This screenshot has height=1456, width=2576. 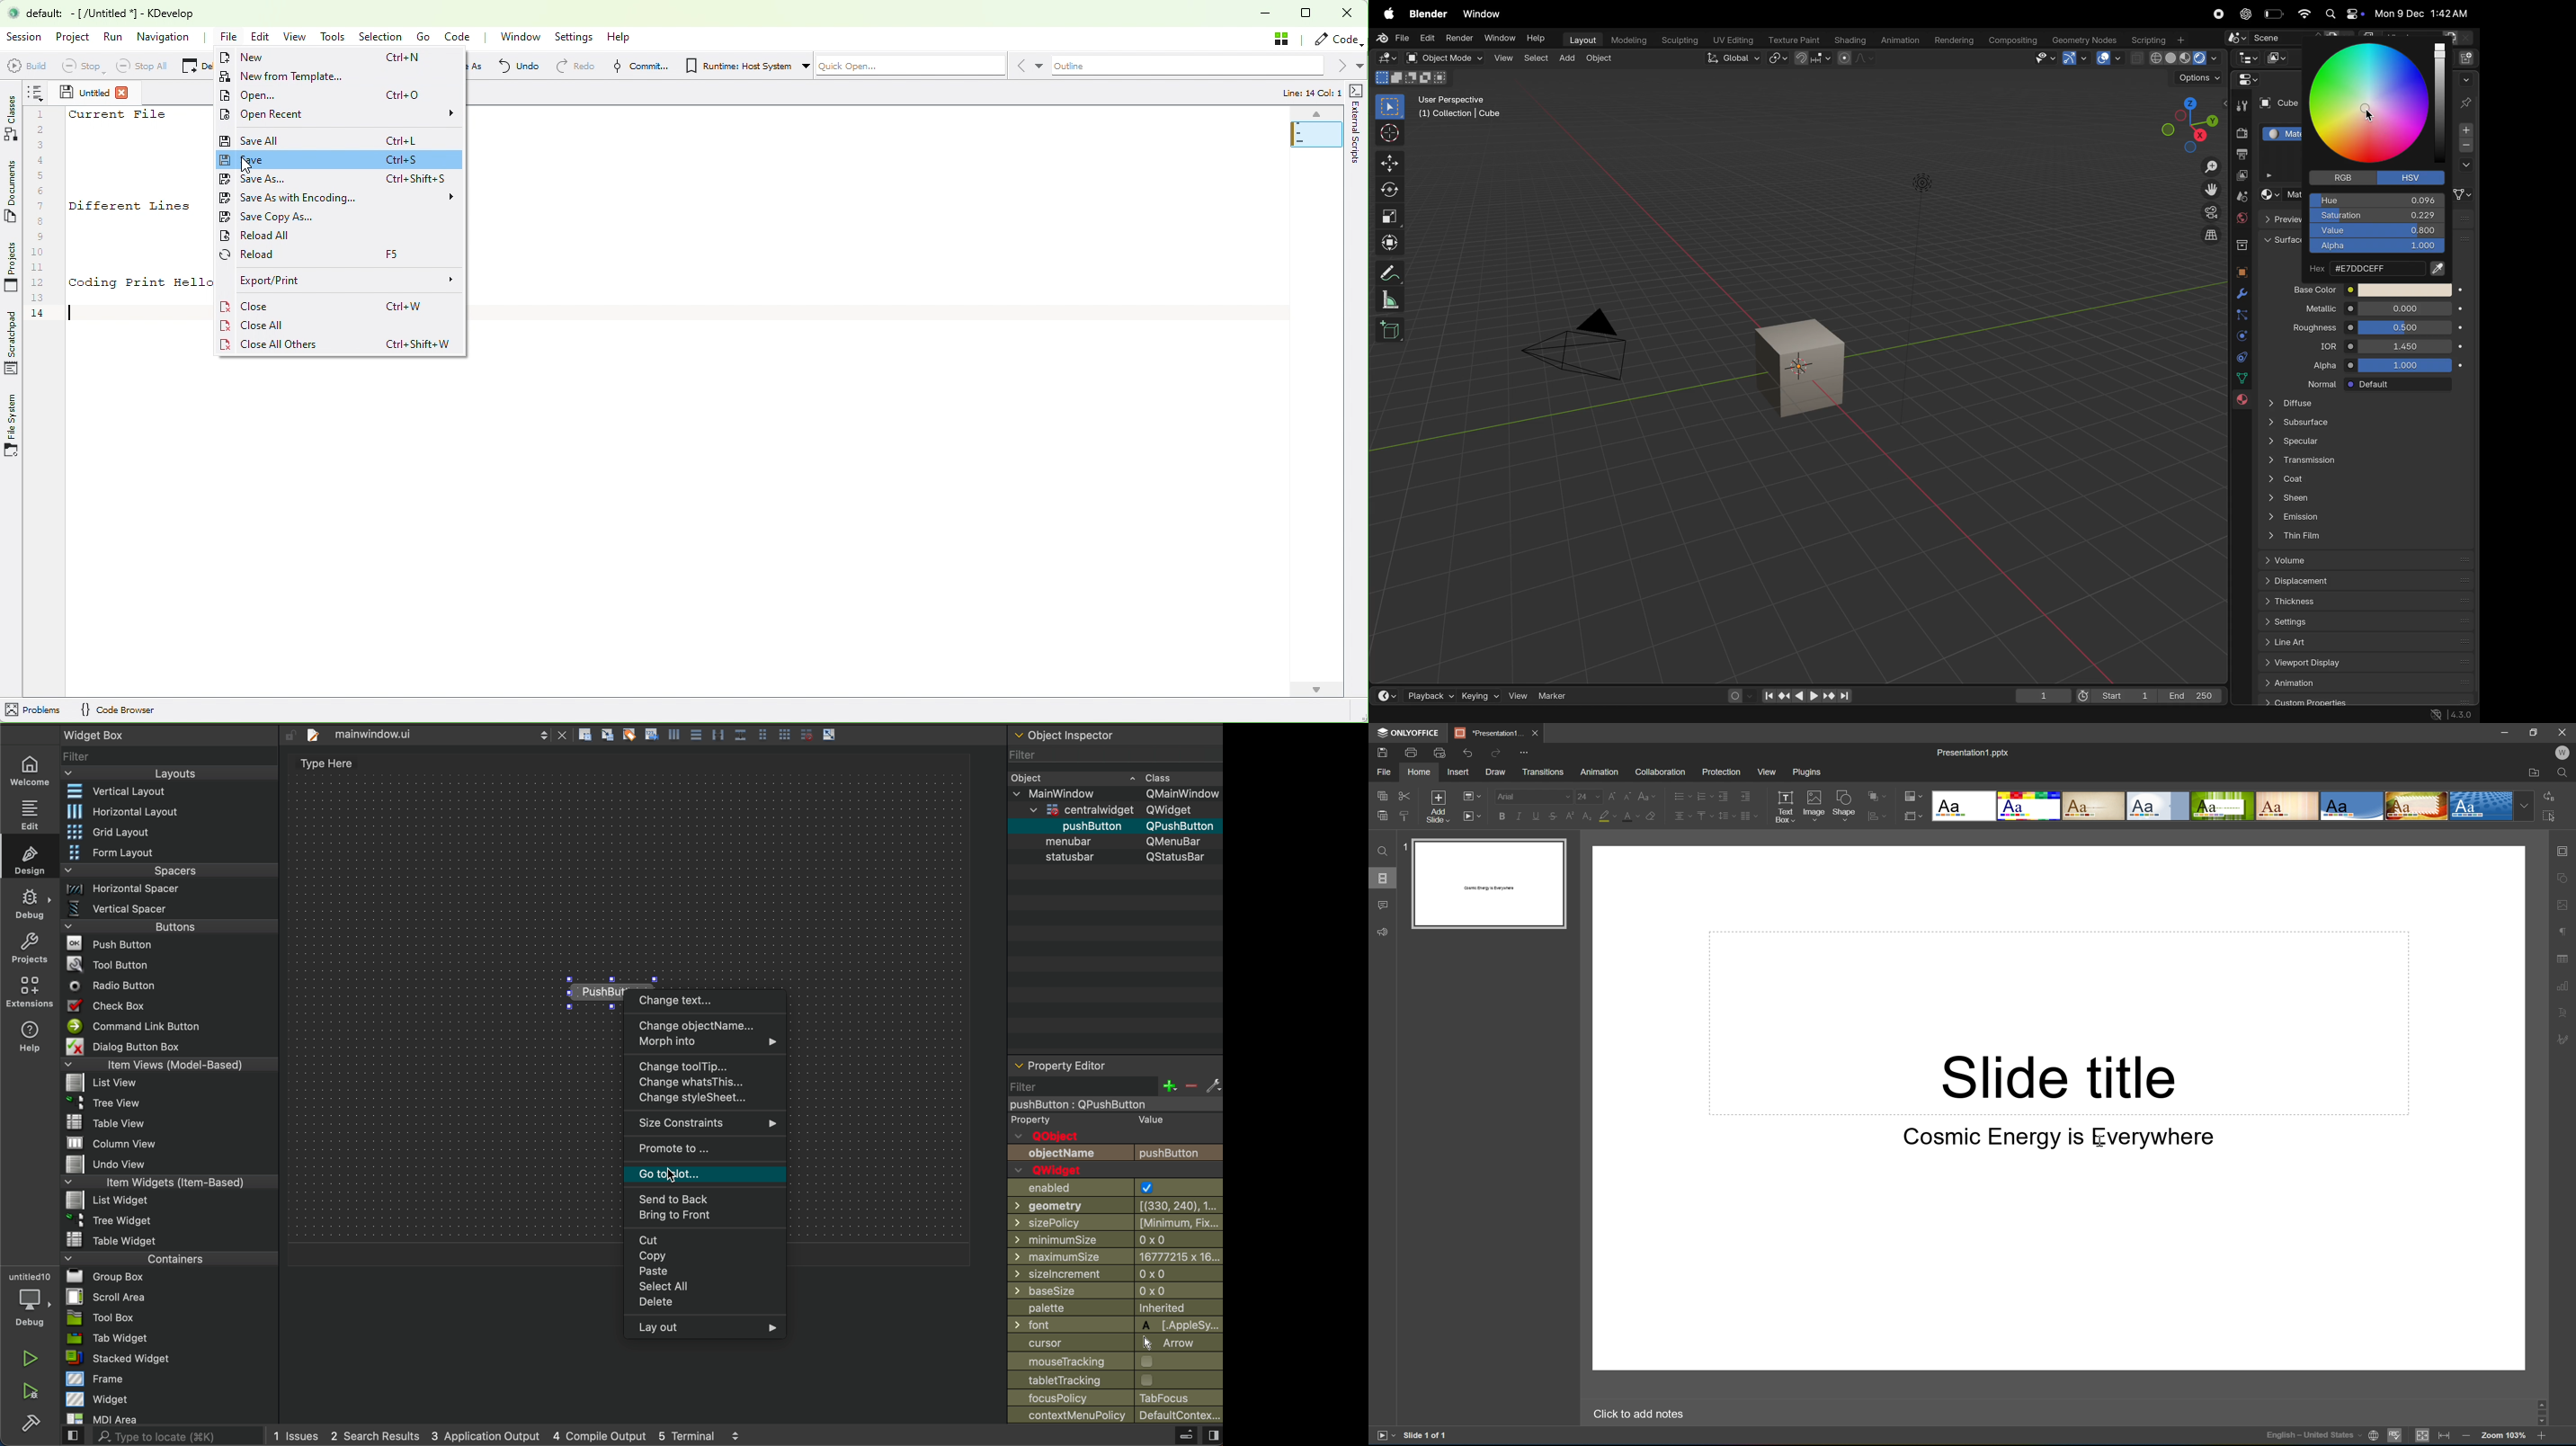 I want to click on new collection, so click(x=2468, y=56).